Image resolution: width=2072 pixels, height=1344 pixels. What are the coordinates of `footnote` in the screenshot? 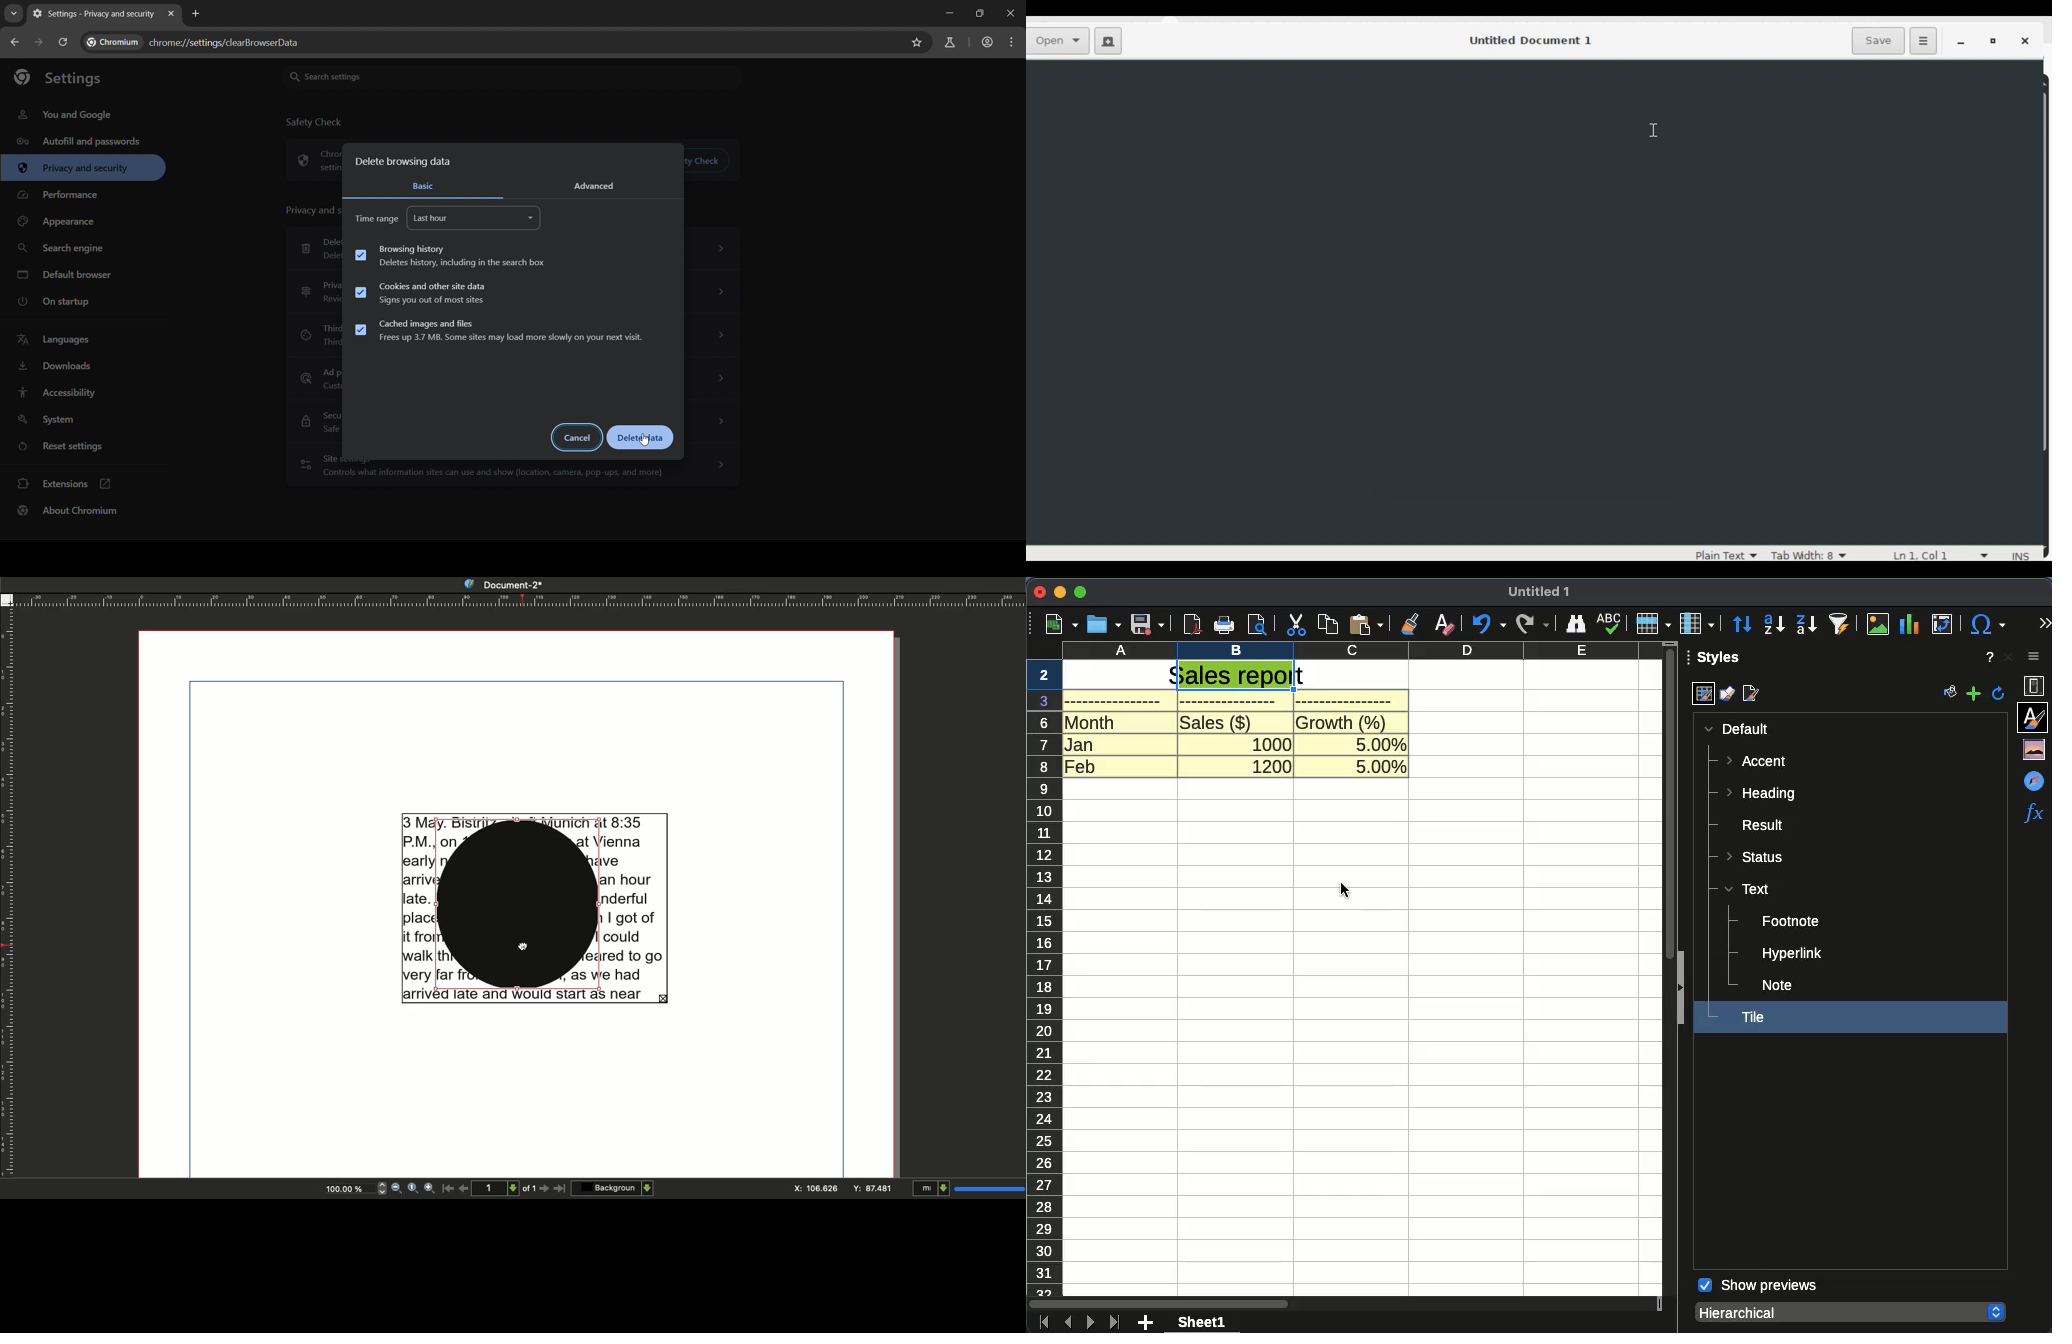 It's located at (1791, 922).